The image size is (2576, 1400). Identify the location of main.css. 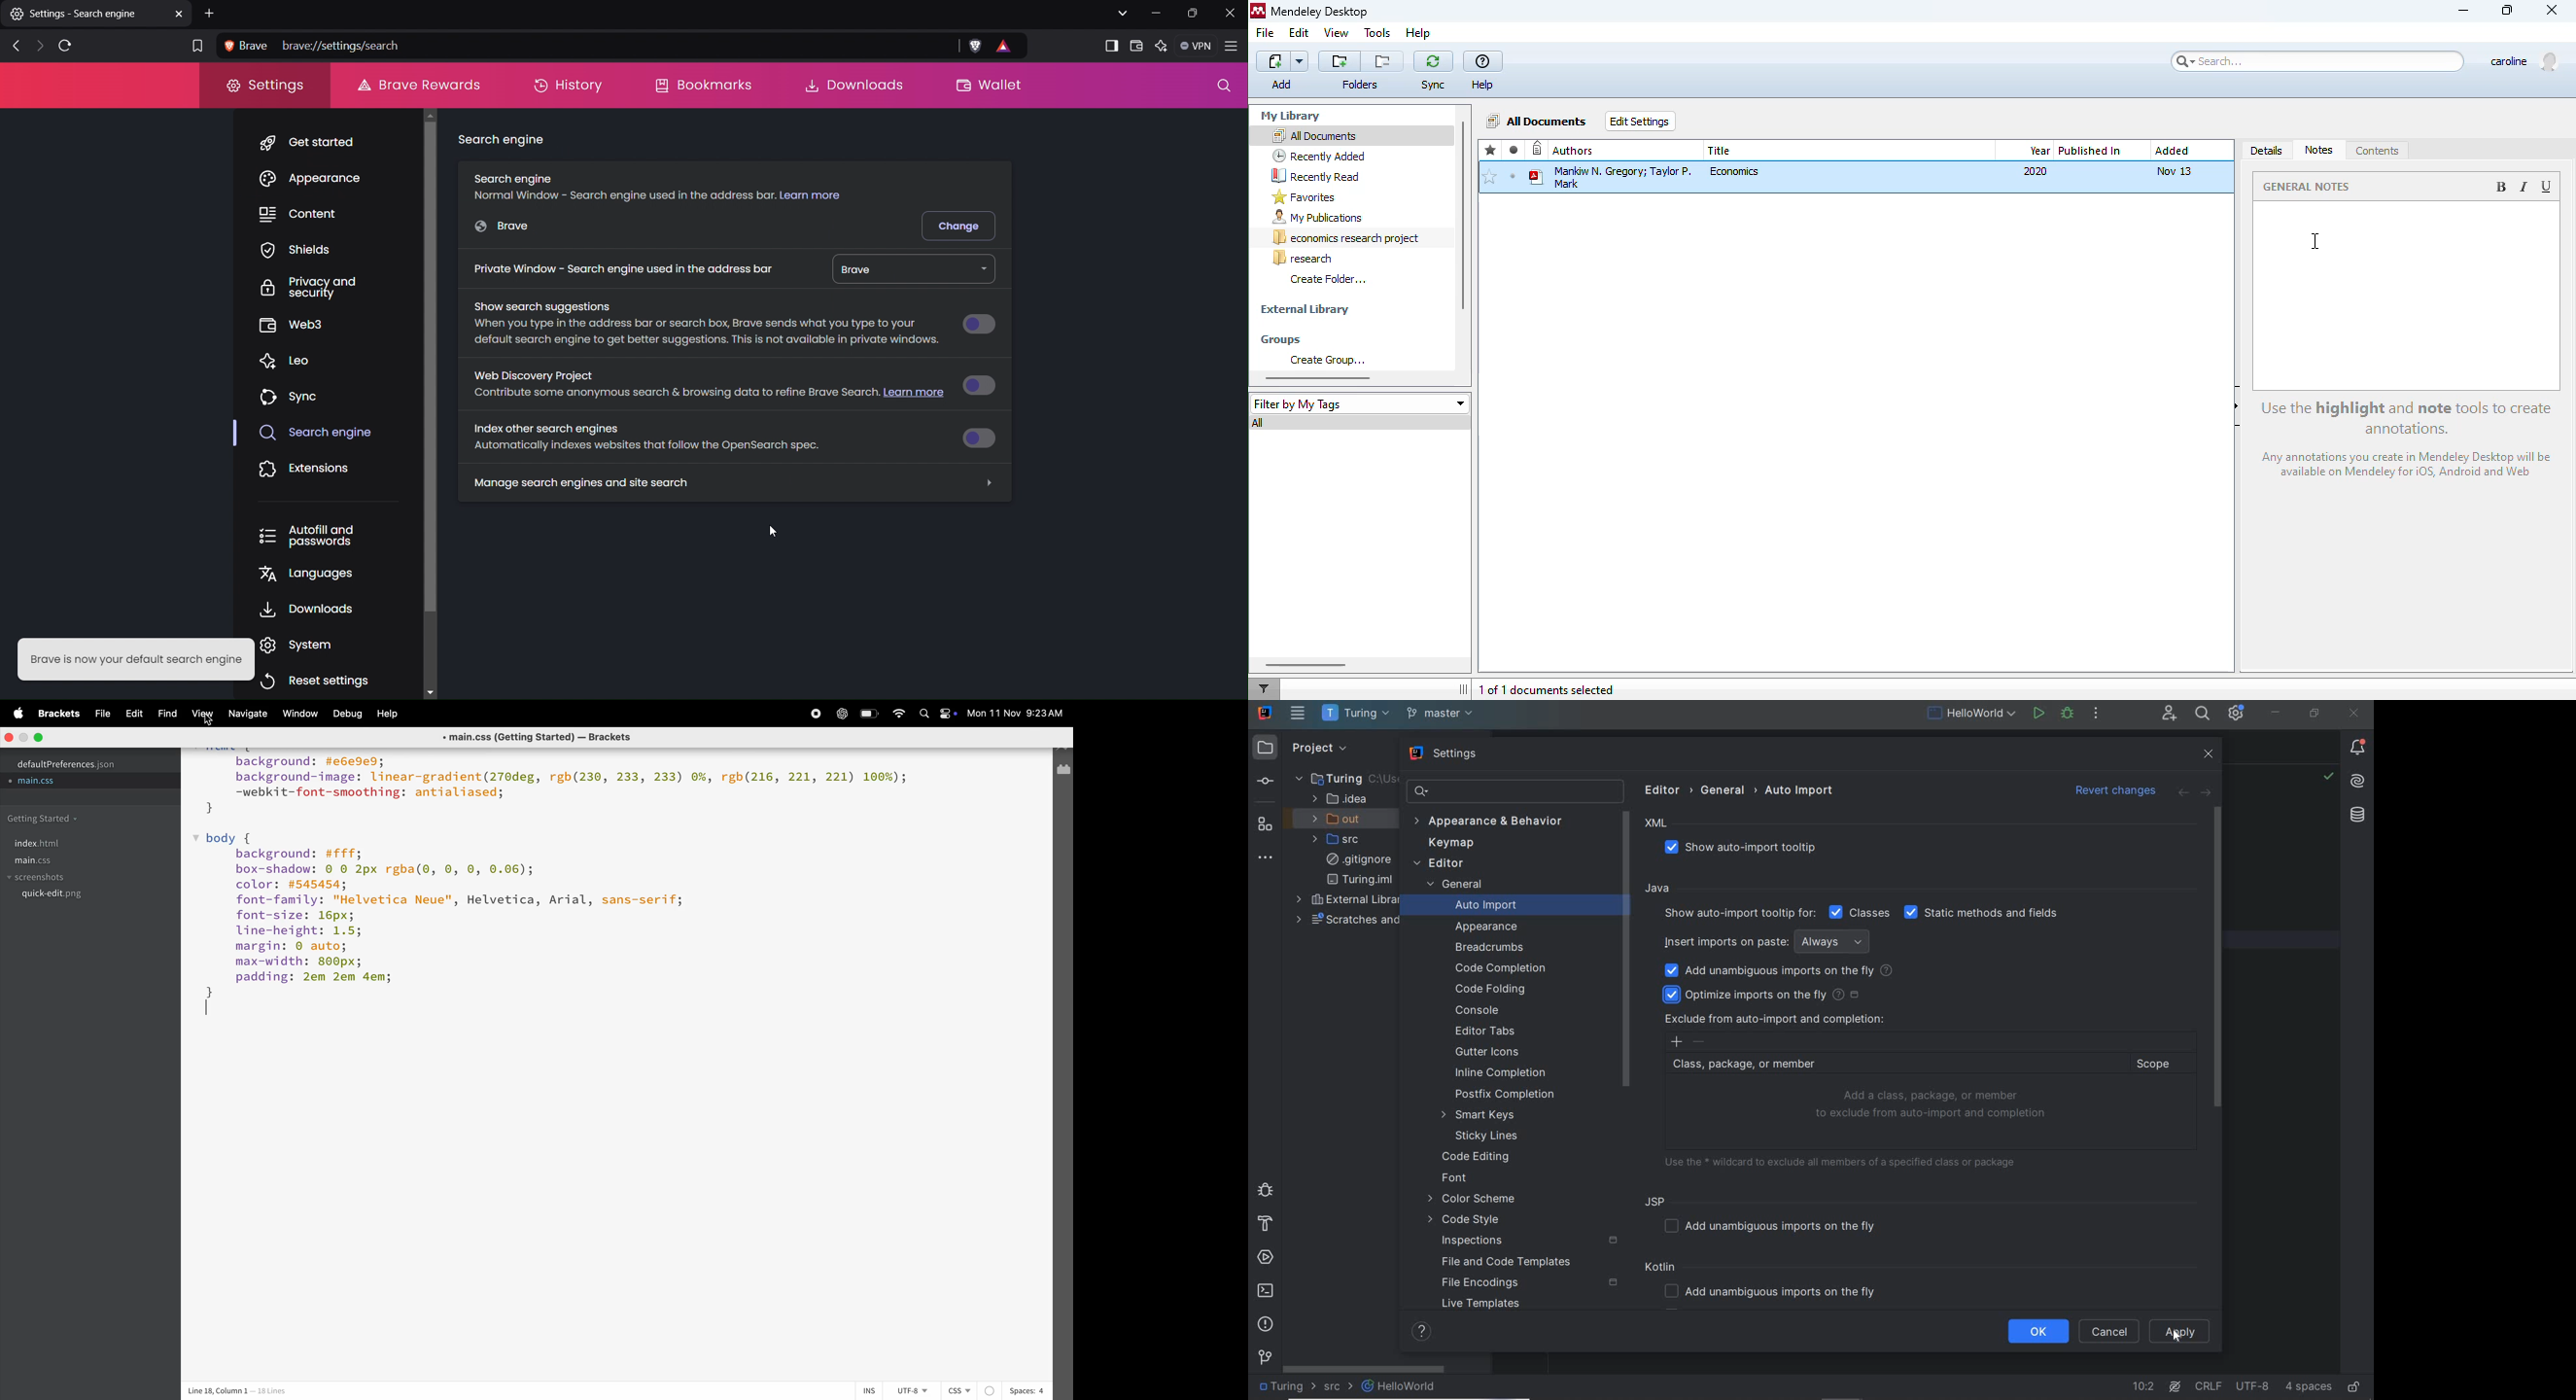
(49, 784).